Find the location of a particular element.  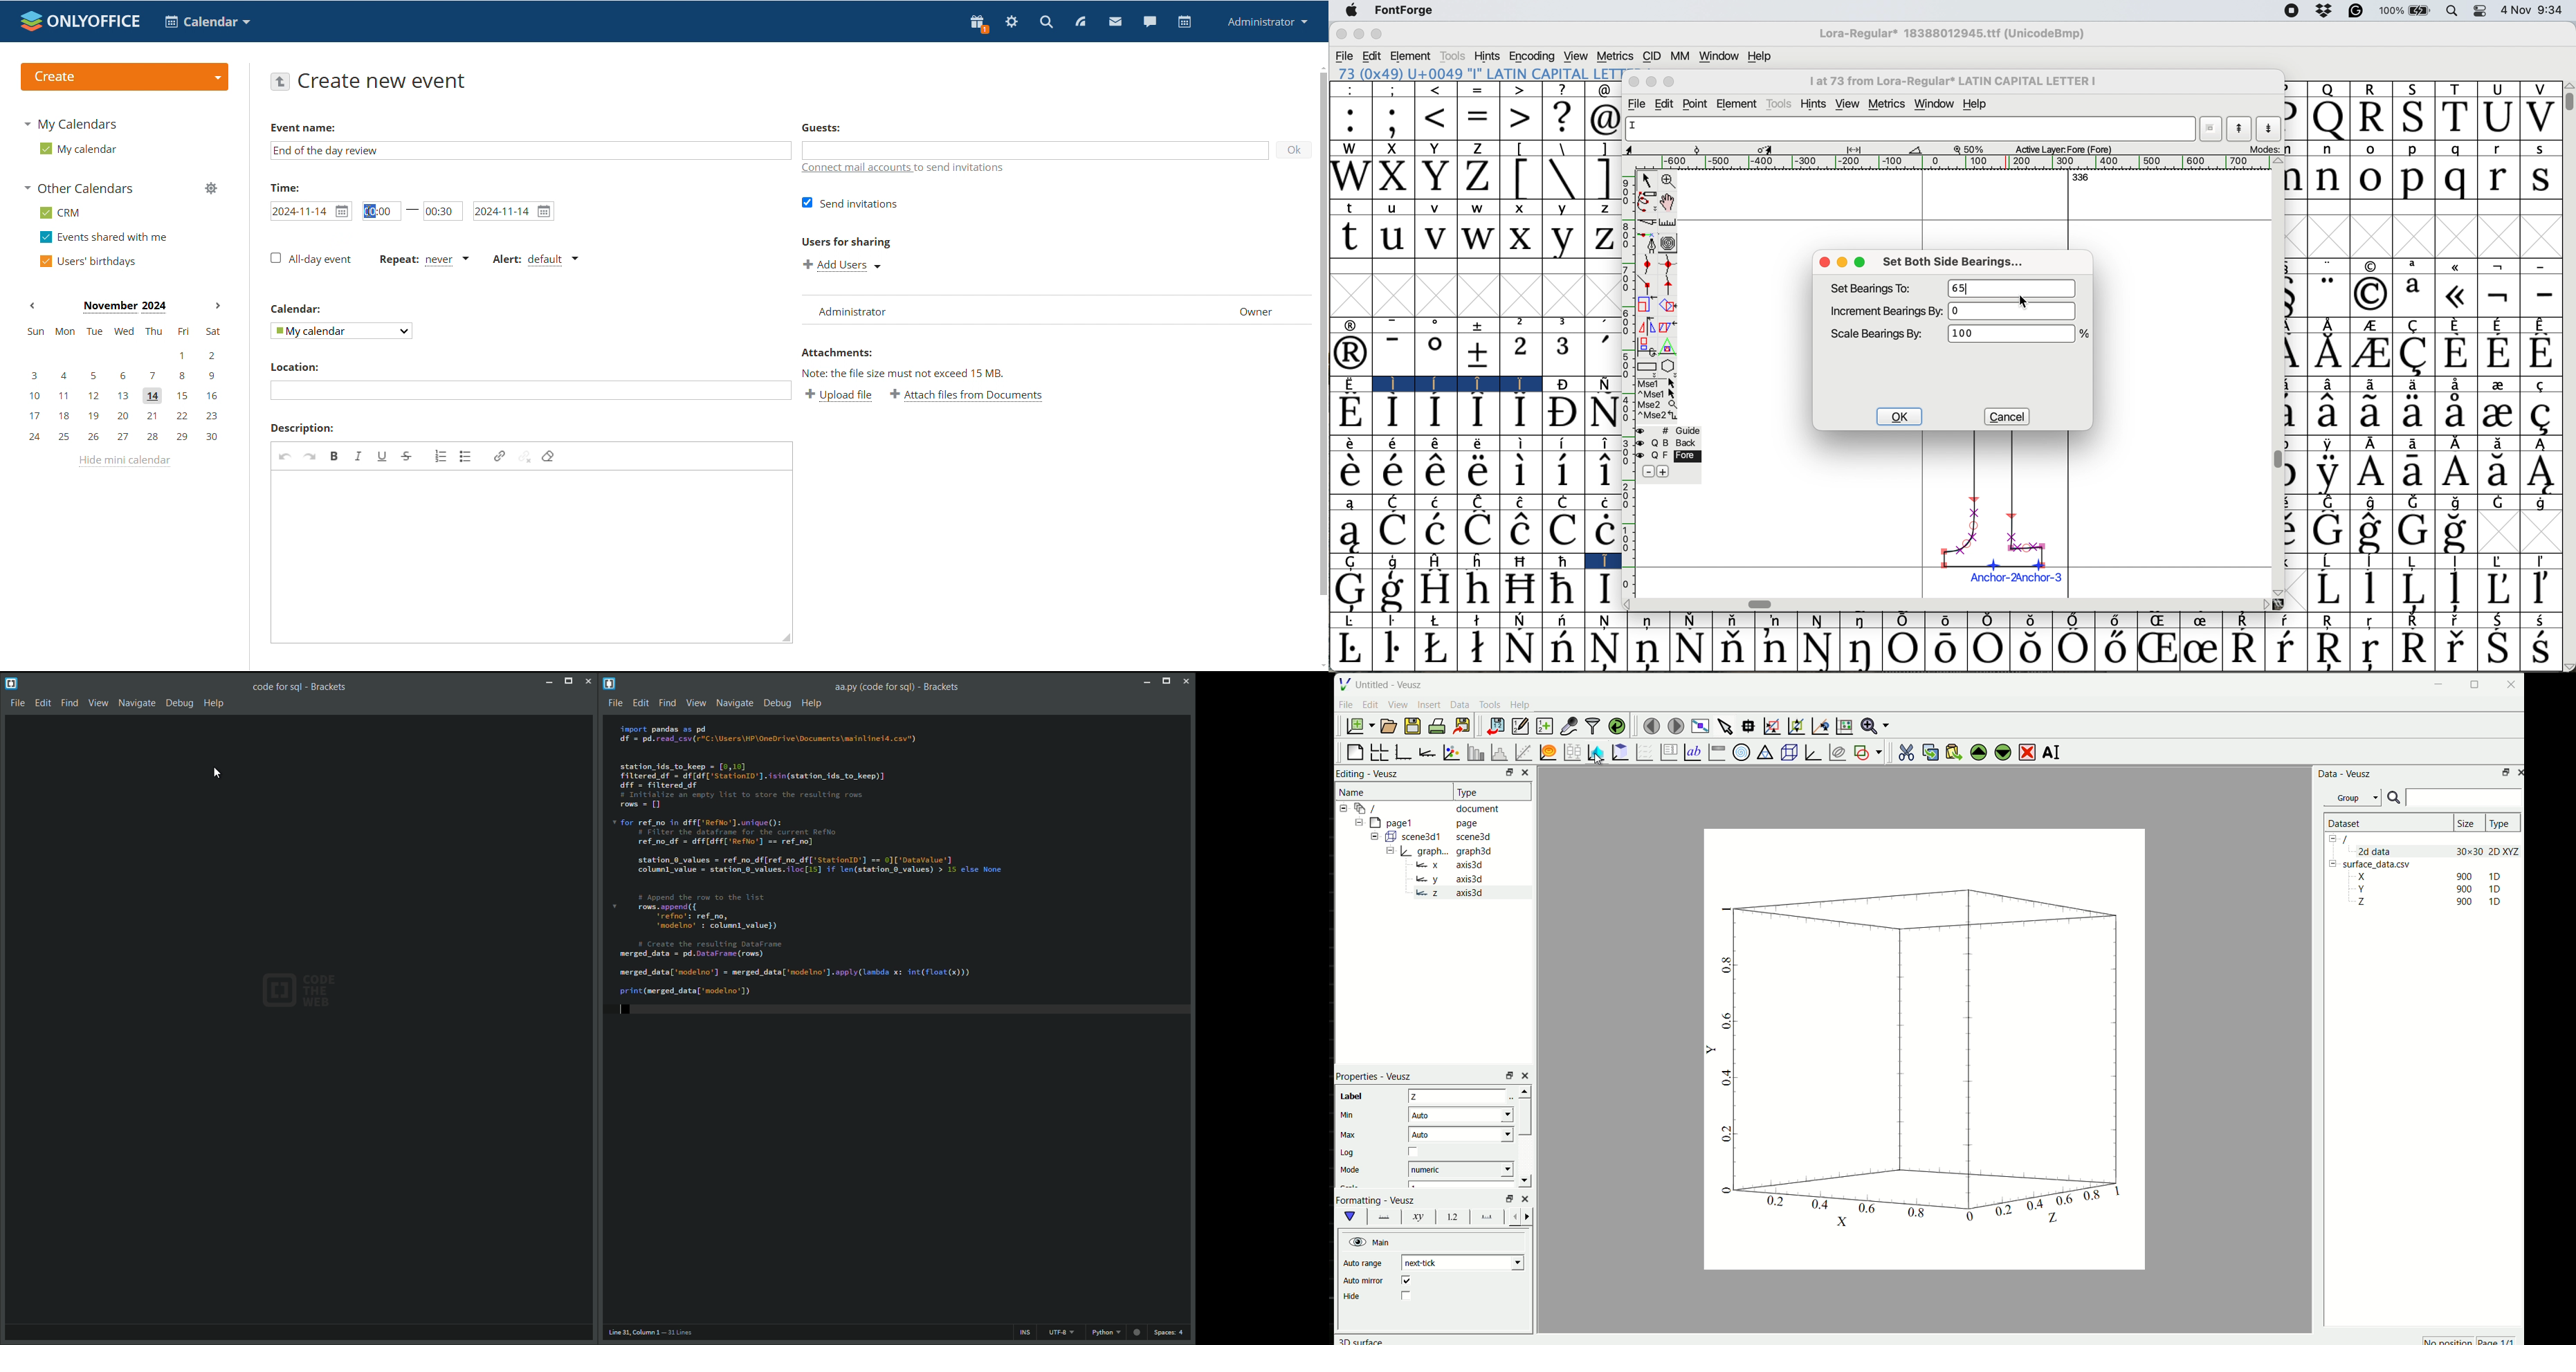

maximise is located at coordinates (1669, 81).